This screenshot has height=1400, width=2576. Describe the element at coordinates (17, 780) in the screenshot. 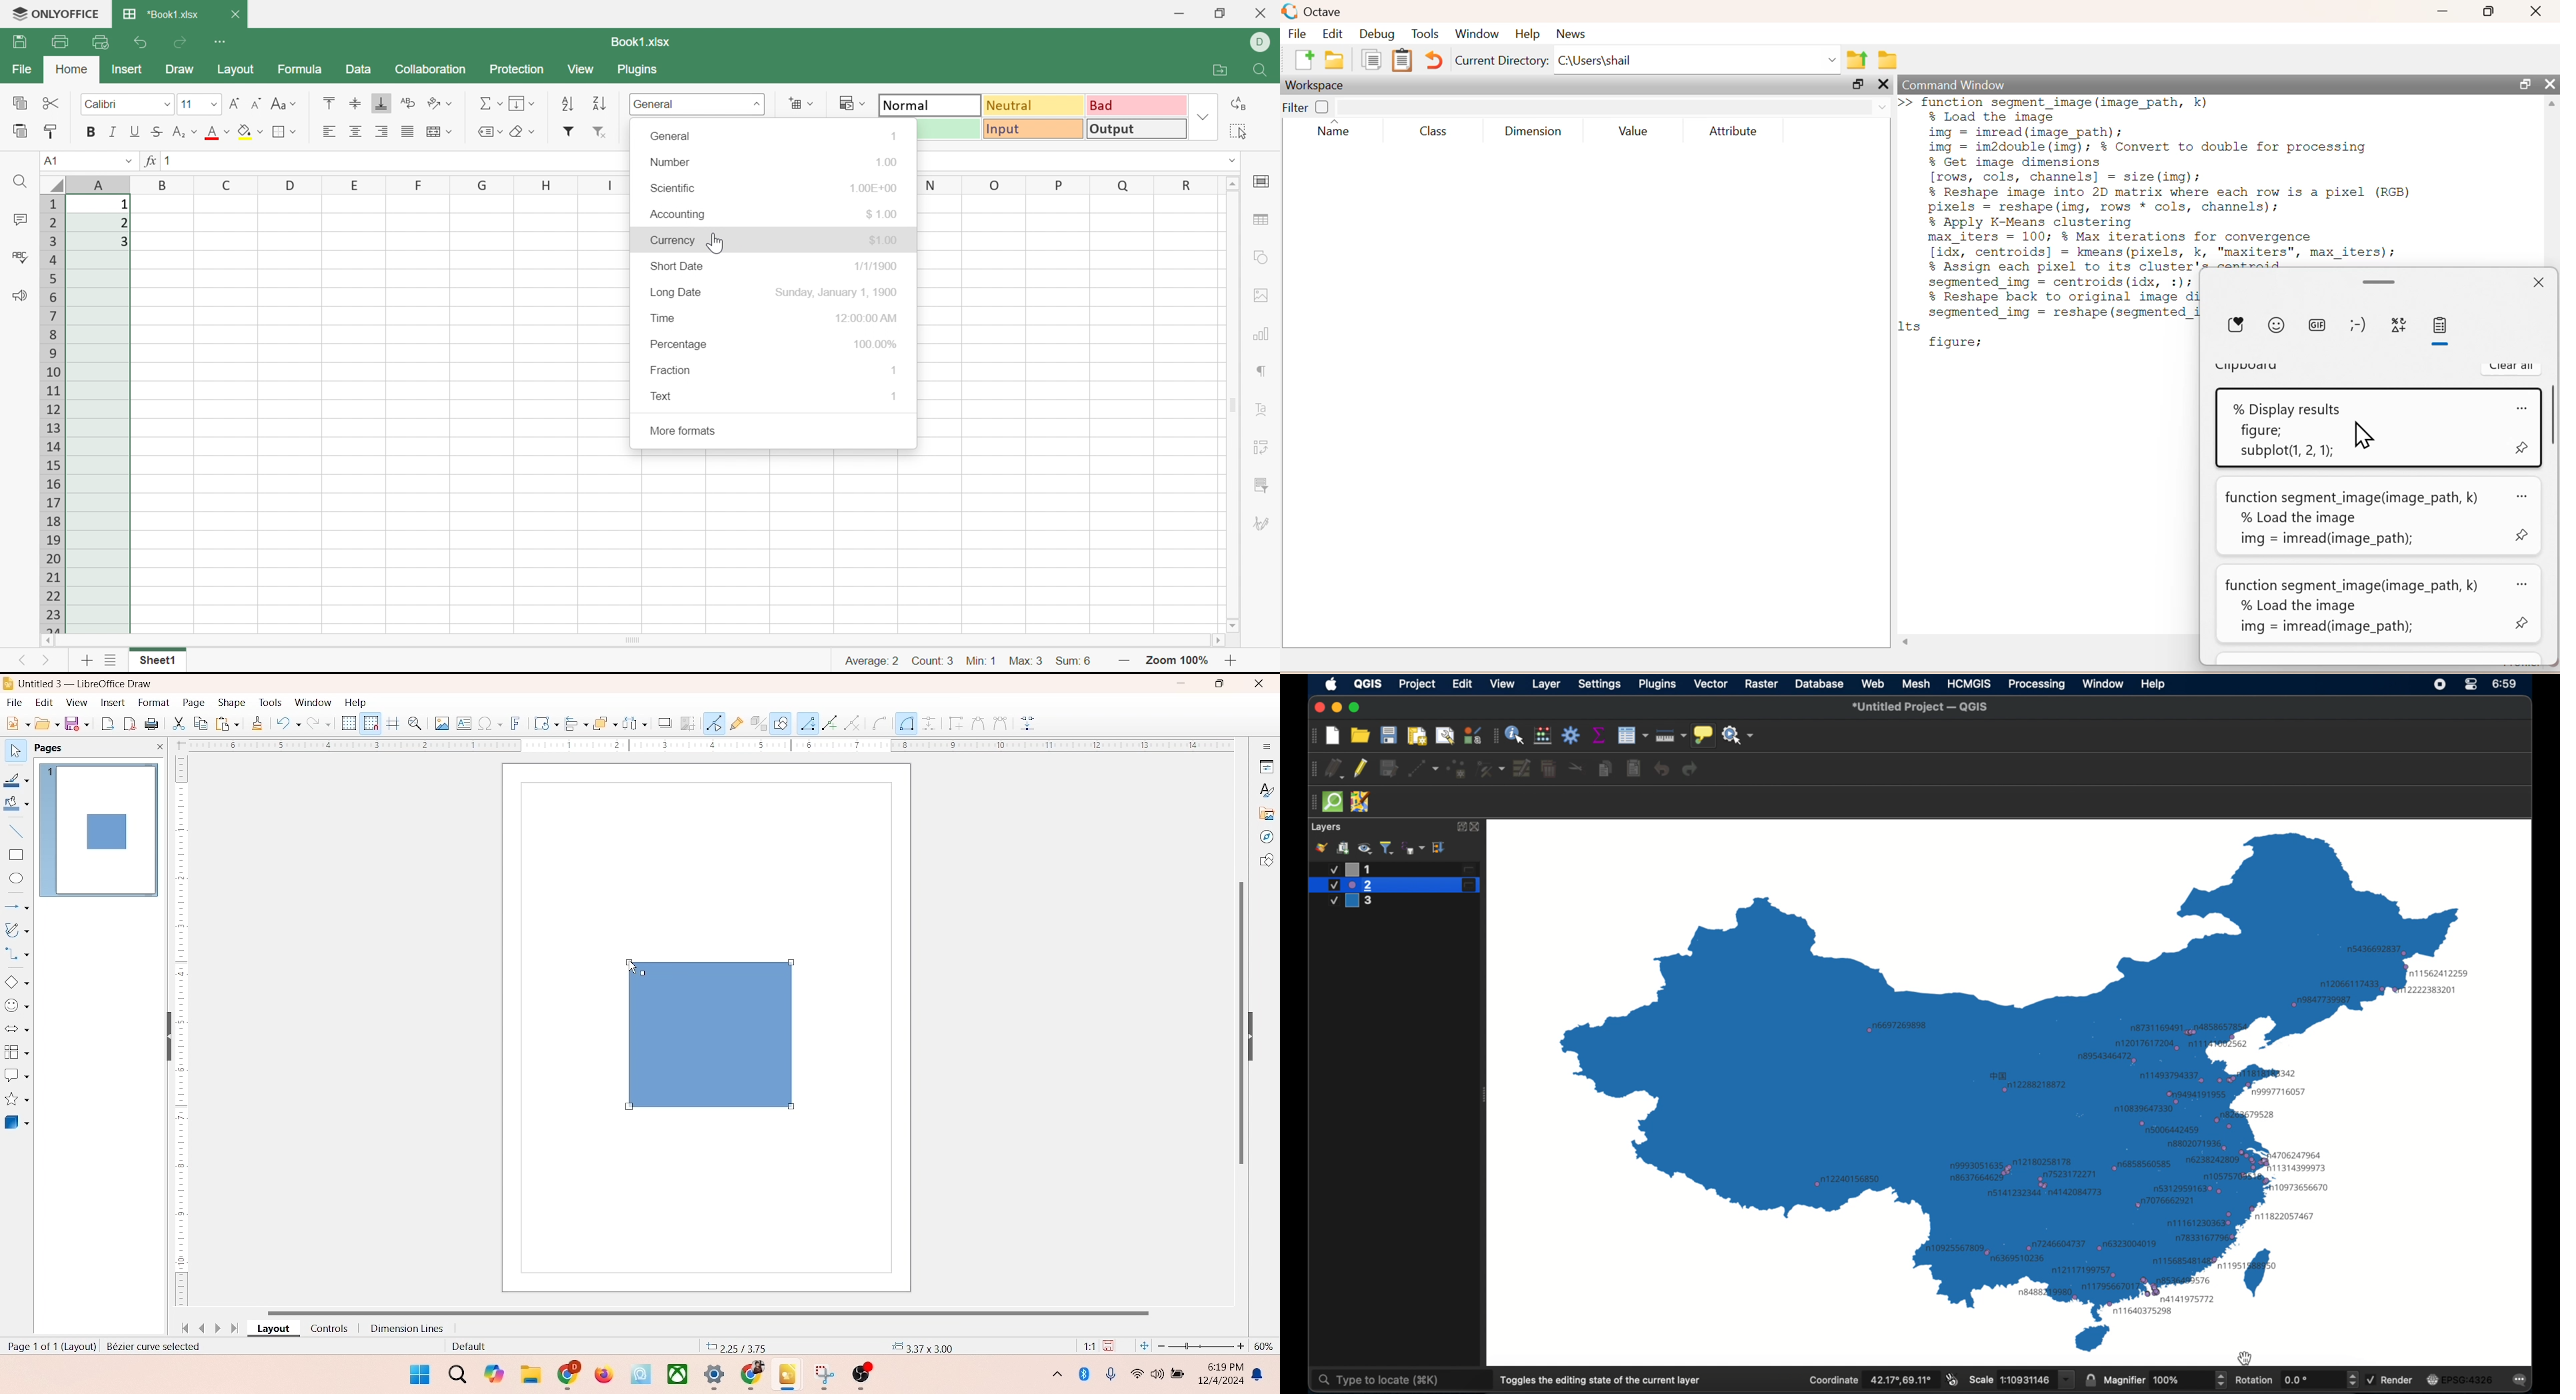

I see `line color` at that location.